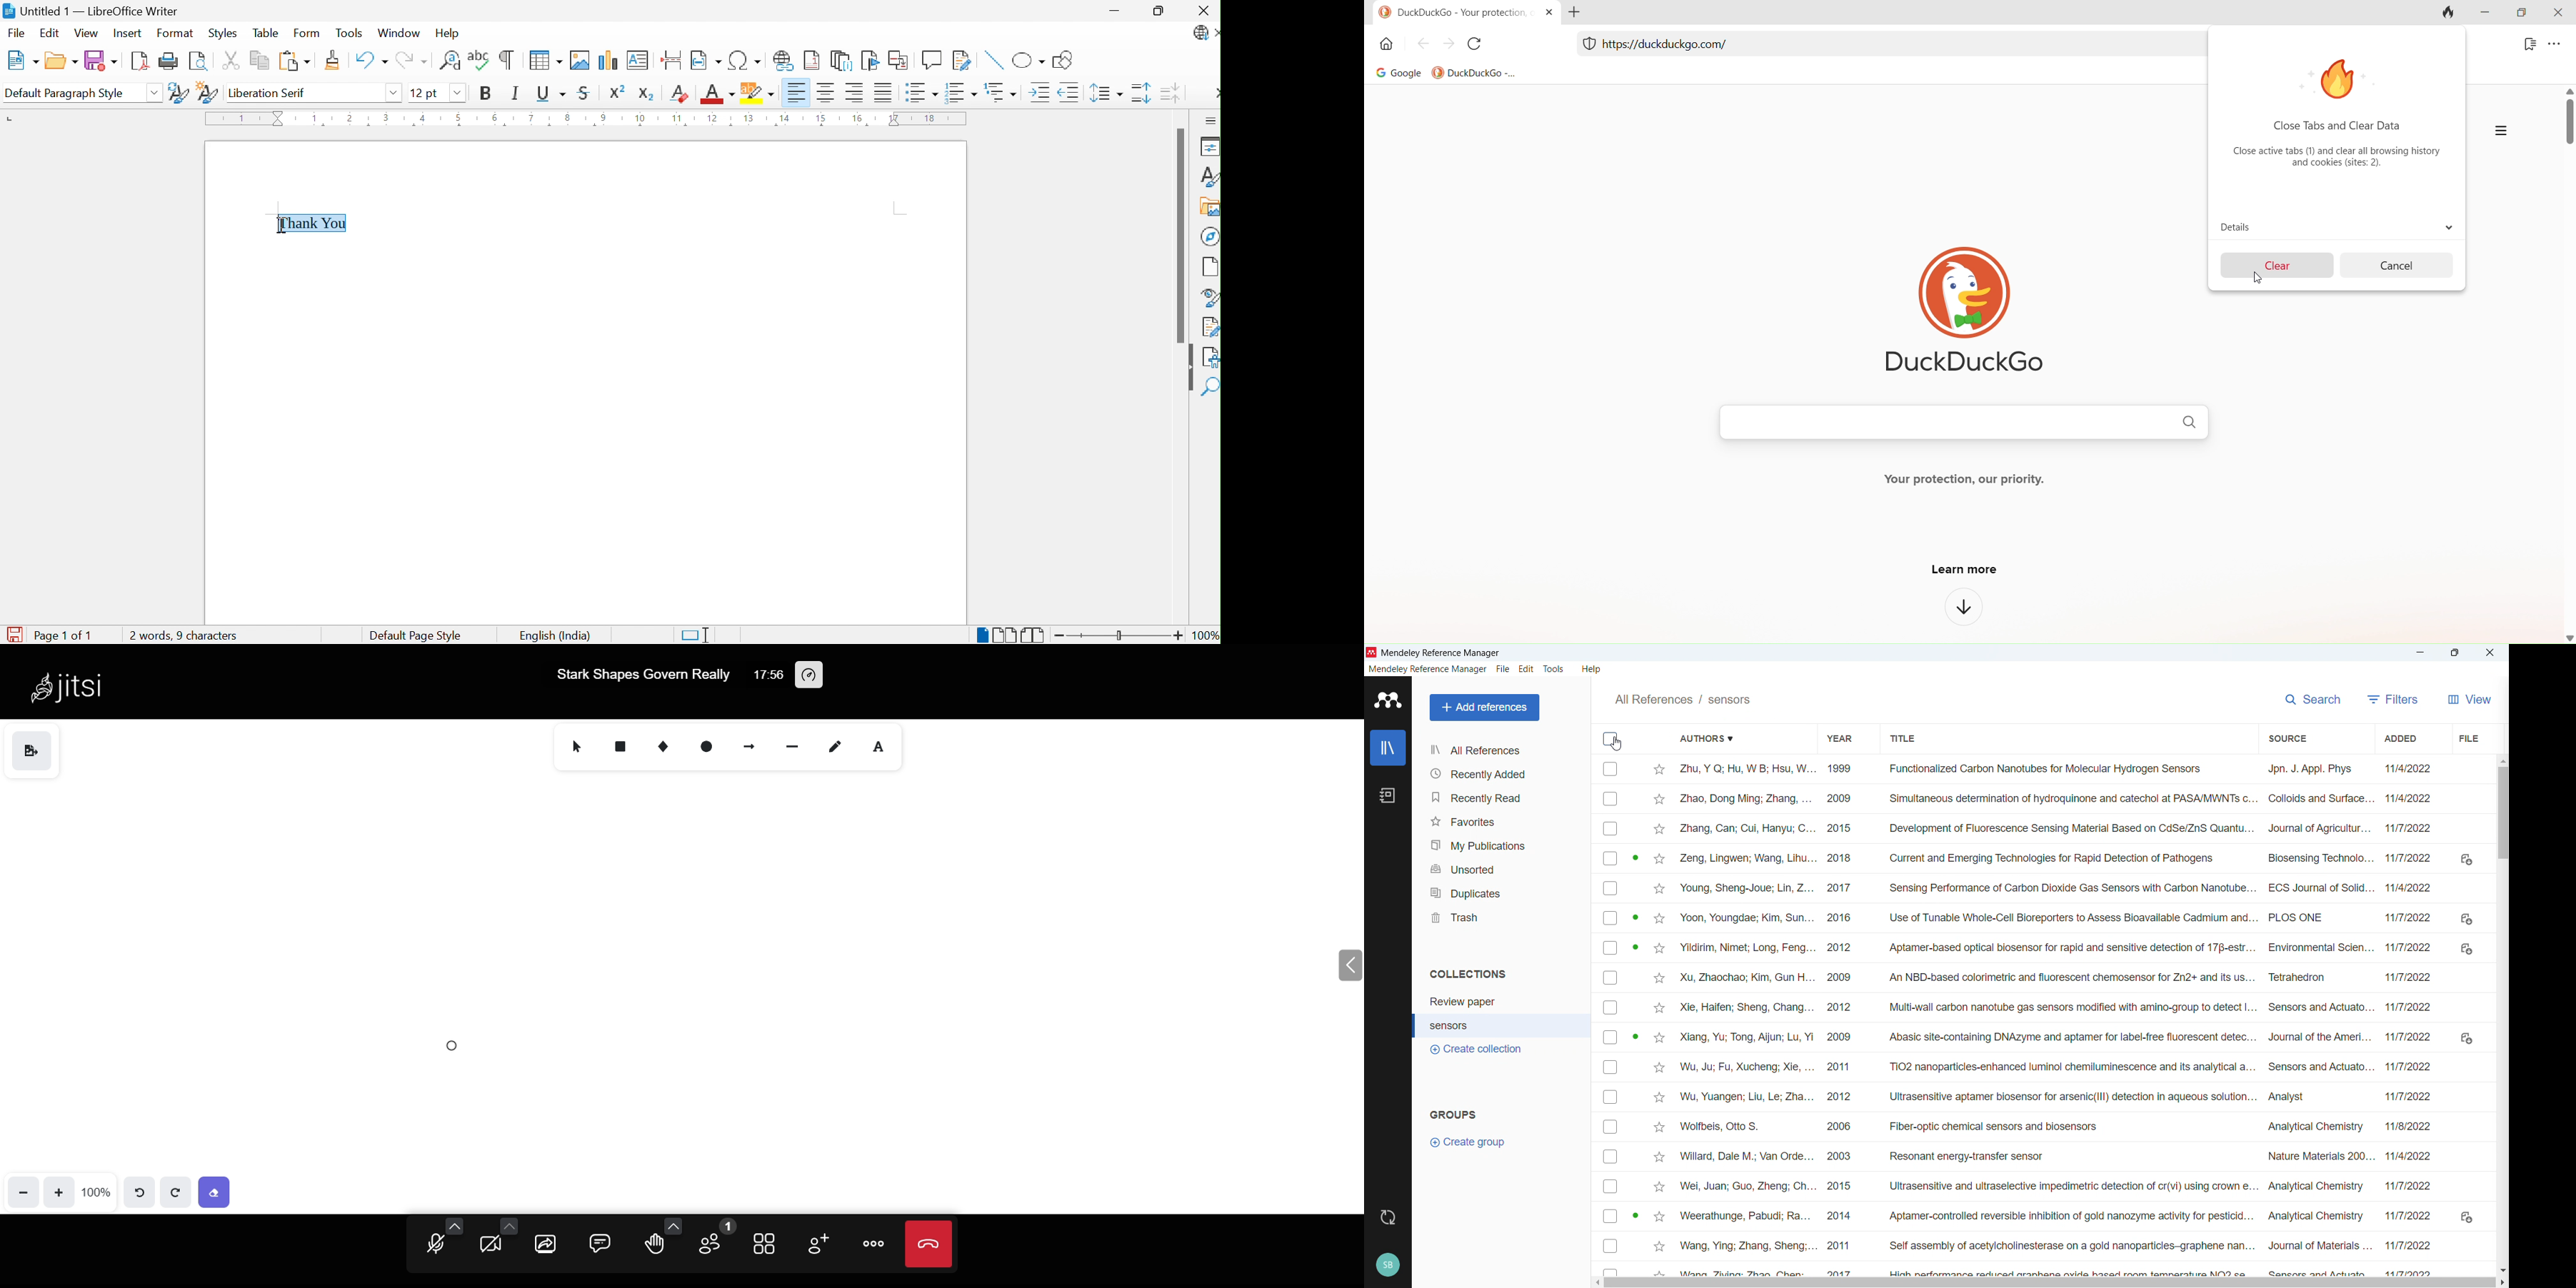 This screenshot has height=1288, width=2576. I want to click on trash, so click(1500, 917).